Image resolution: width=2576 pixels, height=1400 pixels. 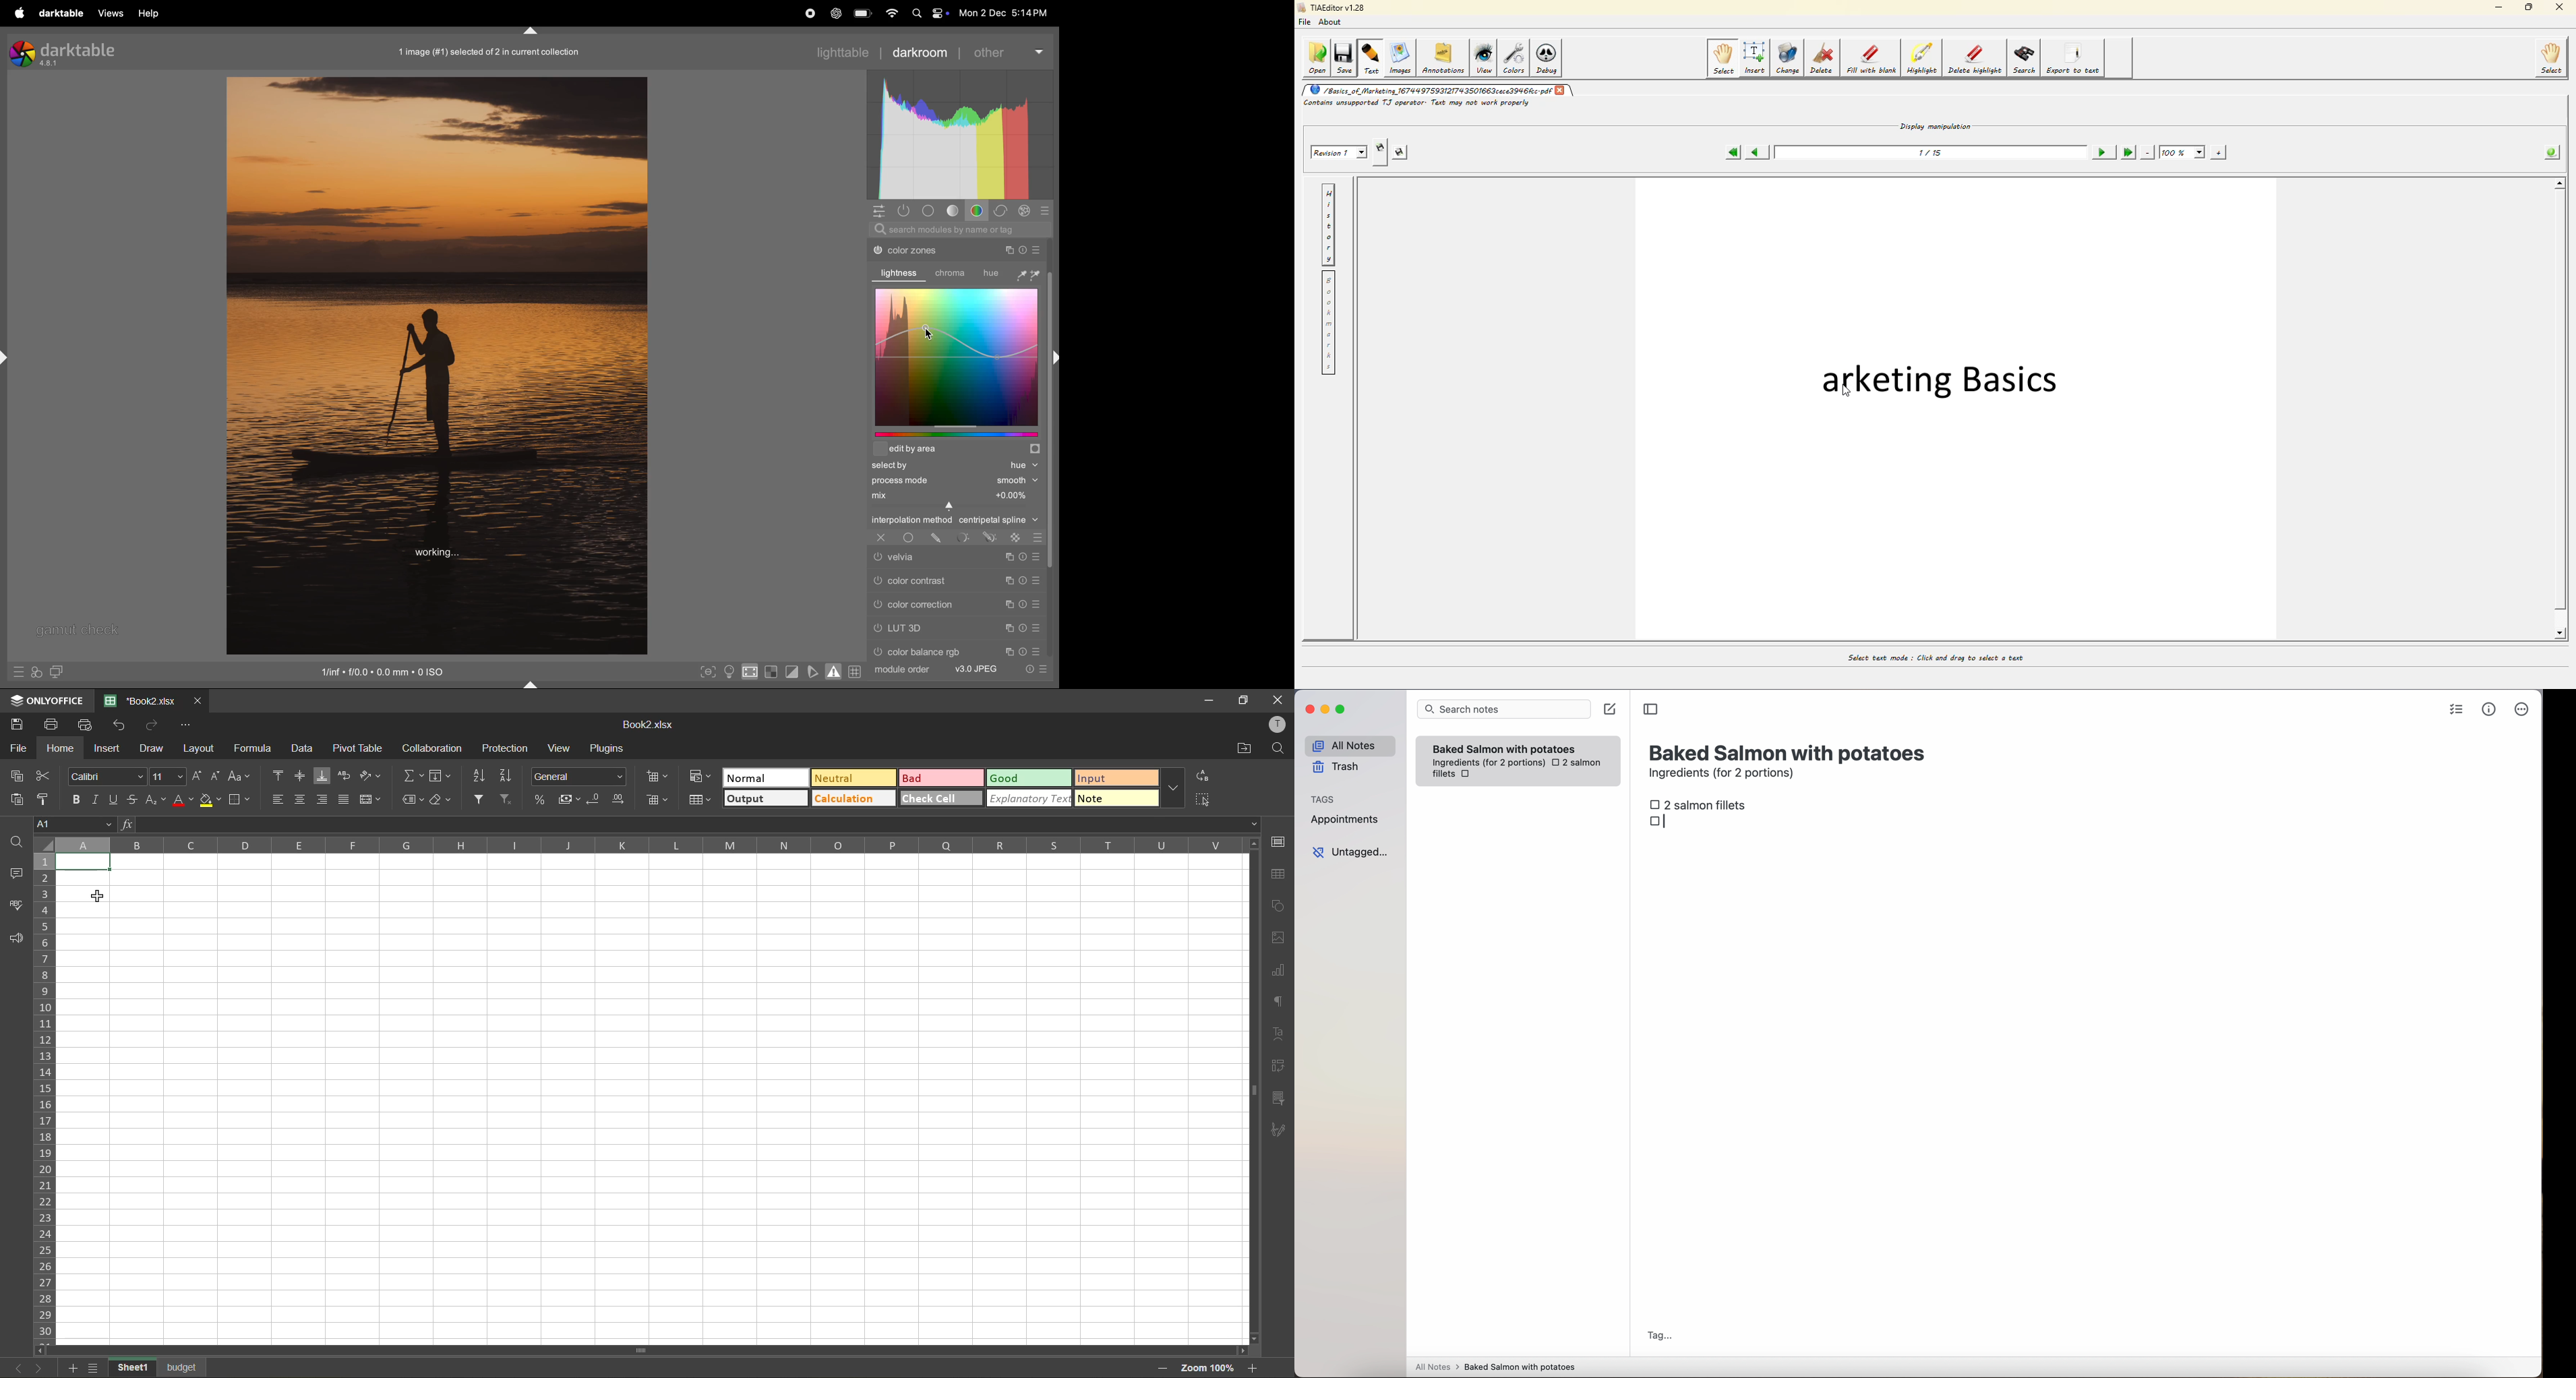 What do you see at coordinates (647, 846) in the screenshot?
I see `column names` at bounding box center [647, 846].